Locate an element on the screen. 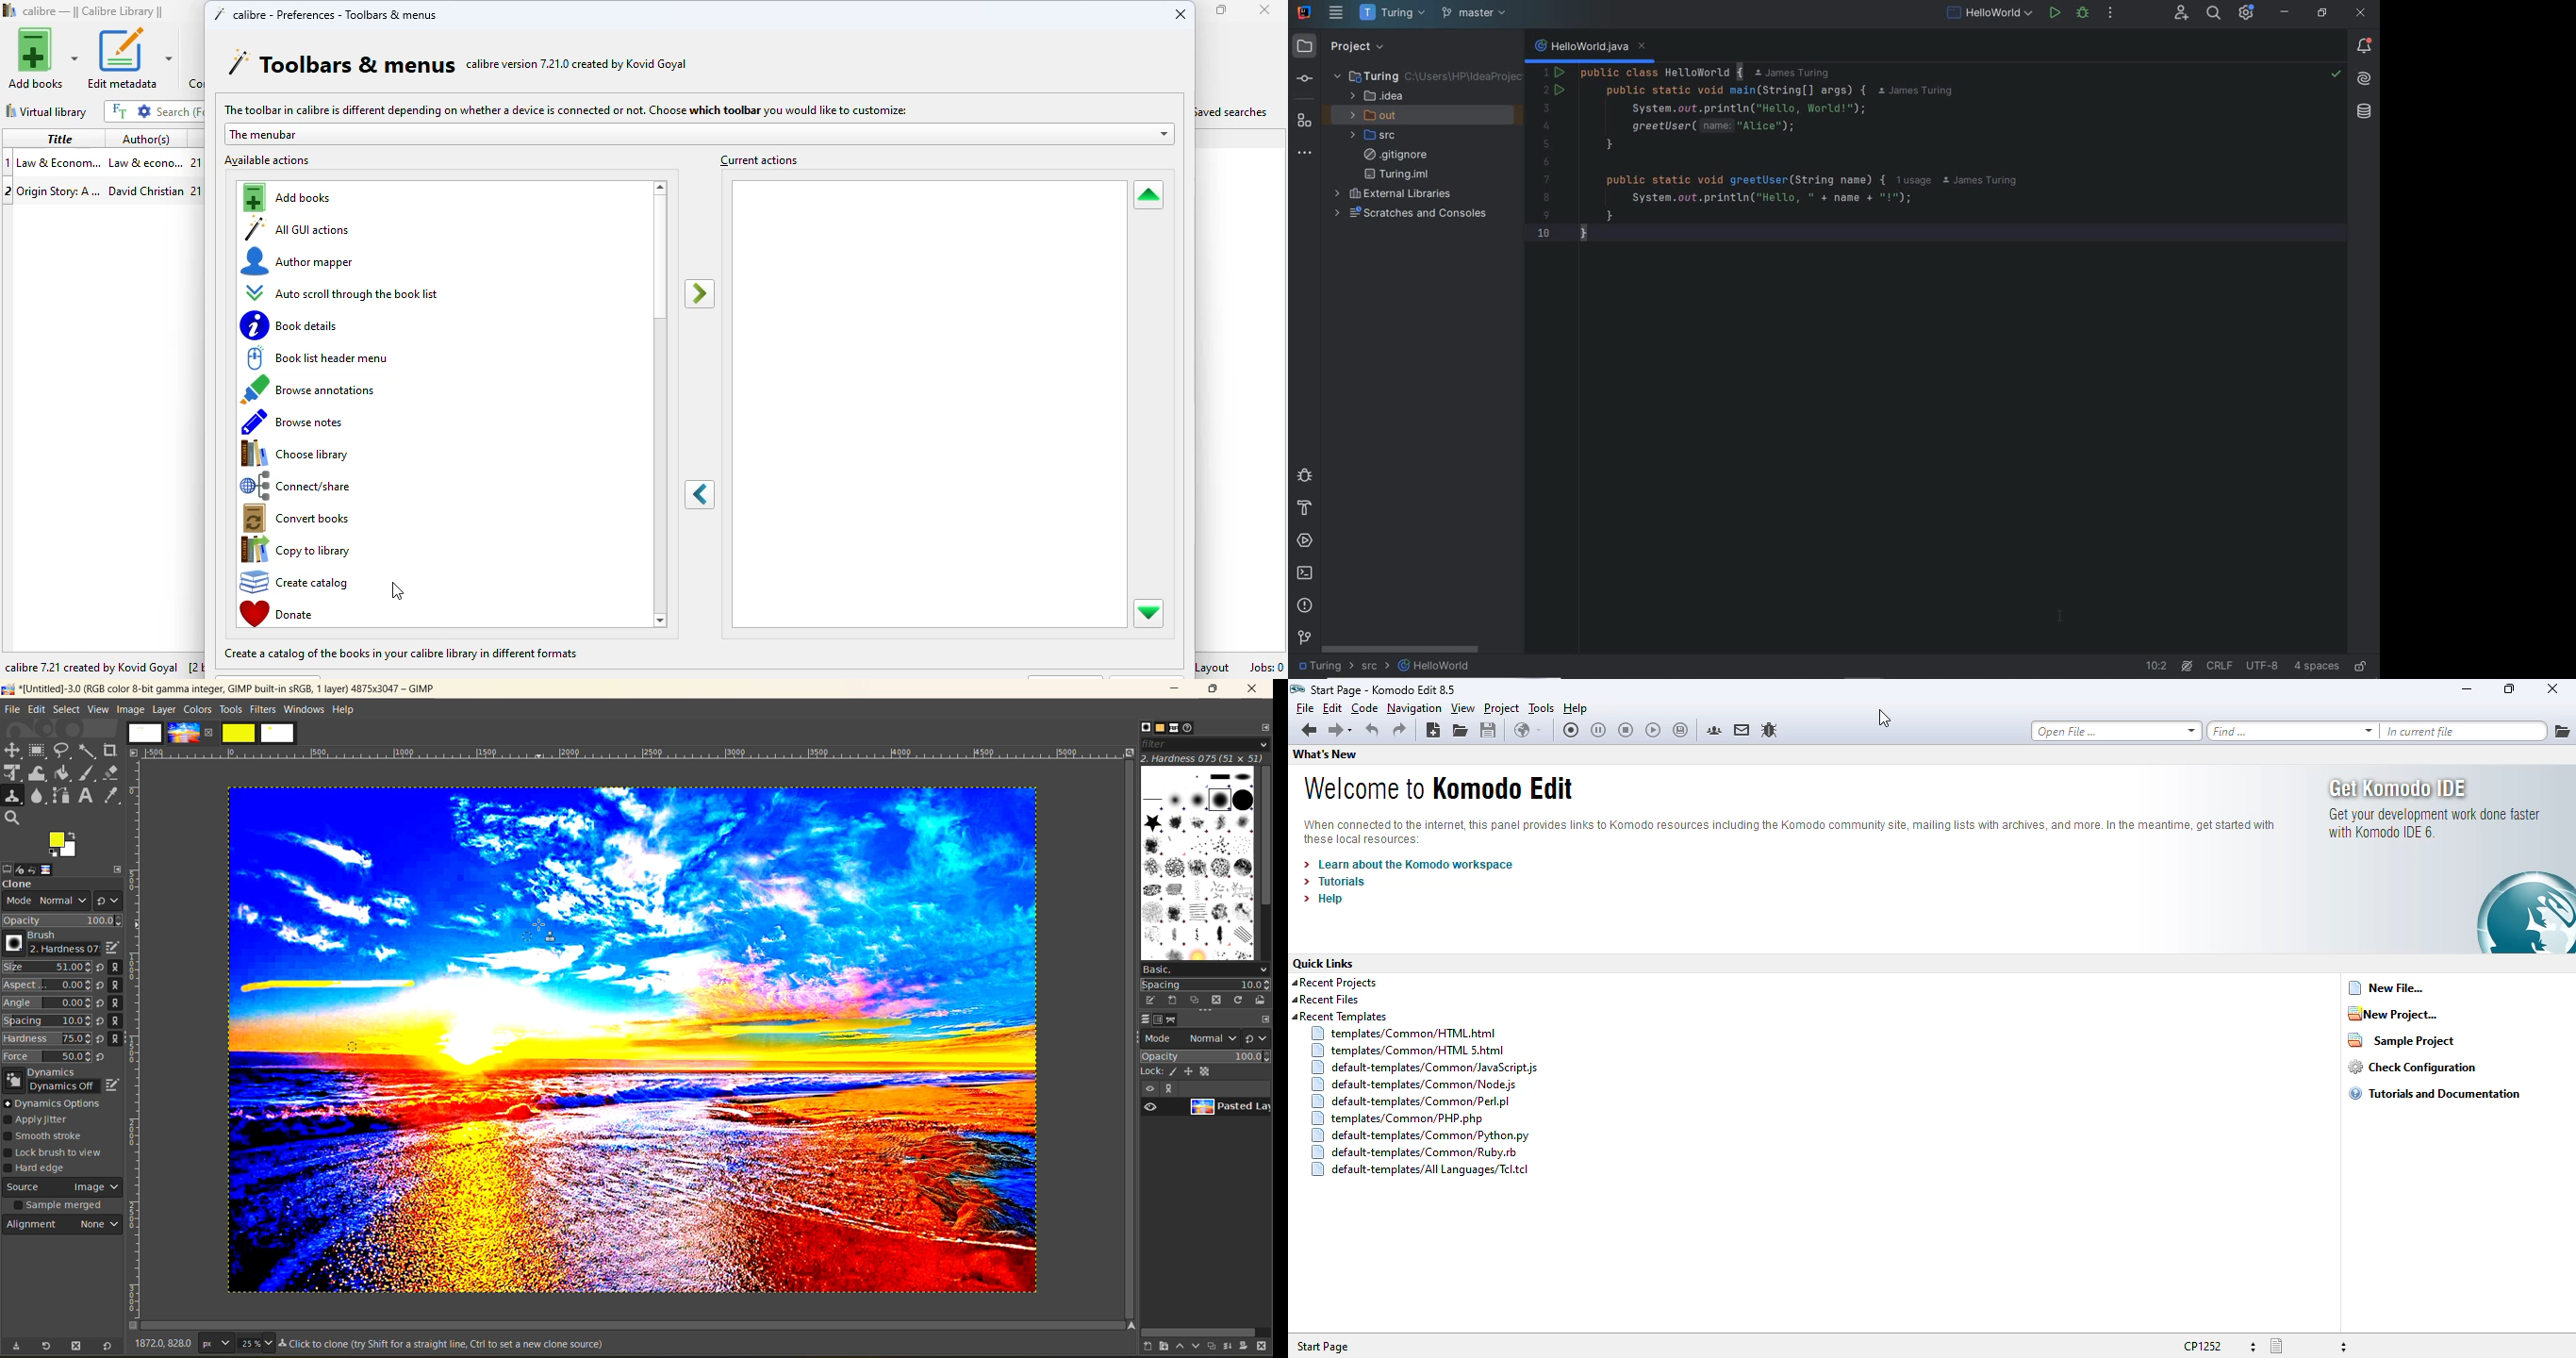 The width and height of the screenshot is (2576, 1372). save tool preset is located at coordinates (15, 1346).